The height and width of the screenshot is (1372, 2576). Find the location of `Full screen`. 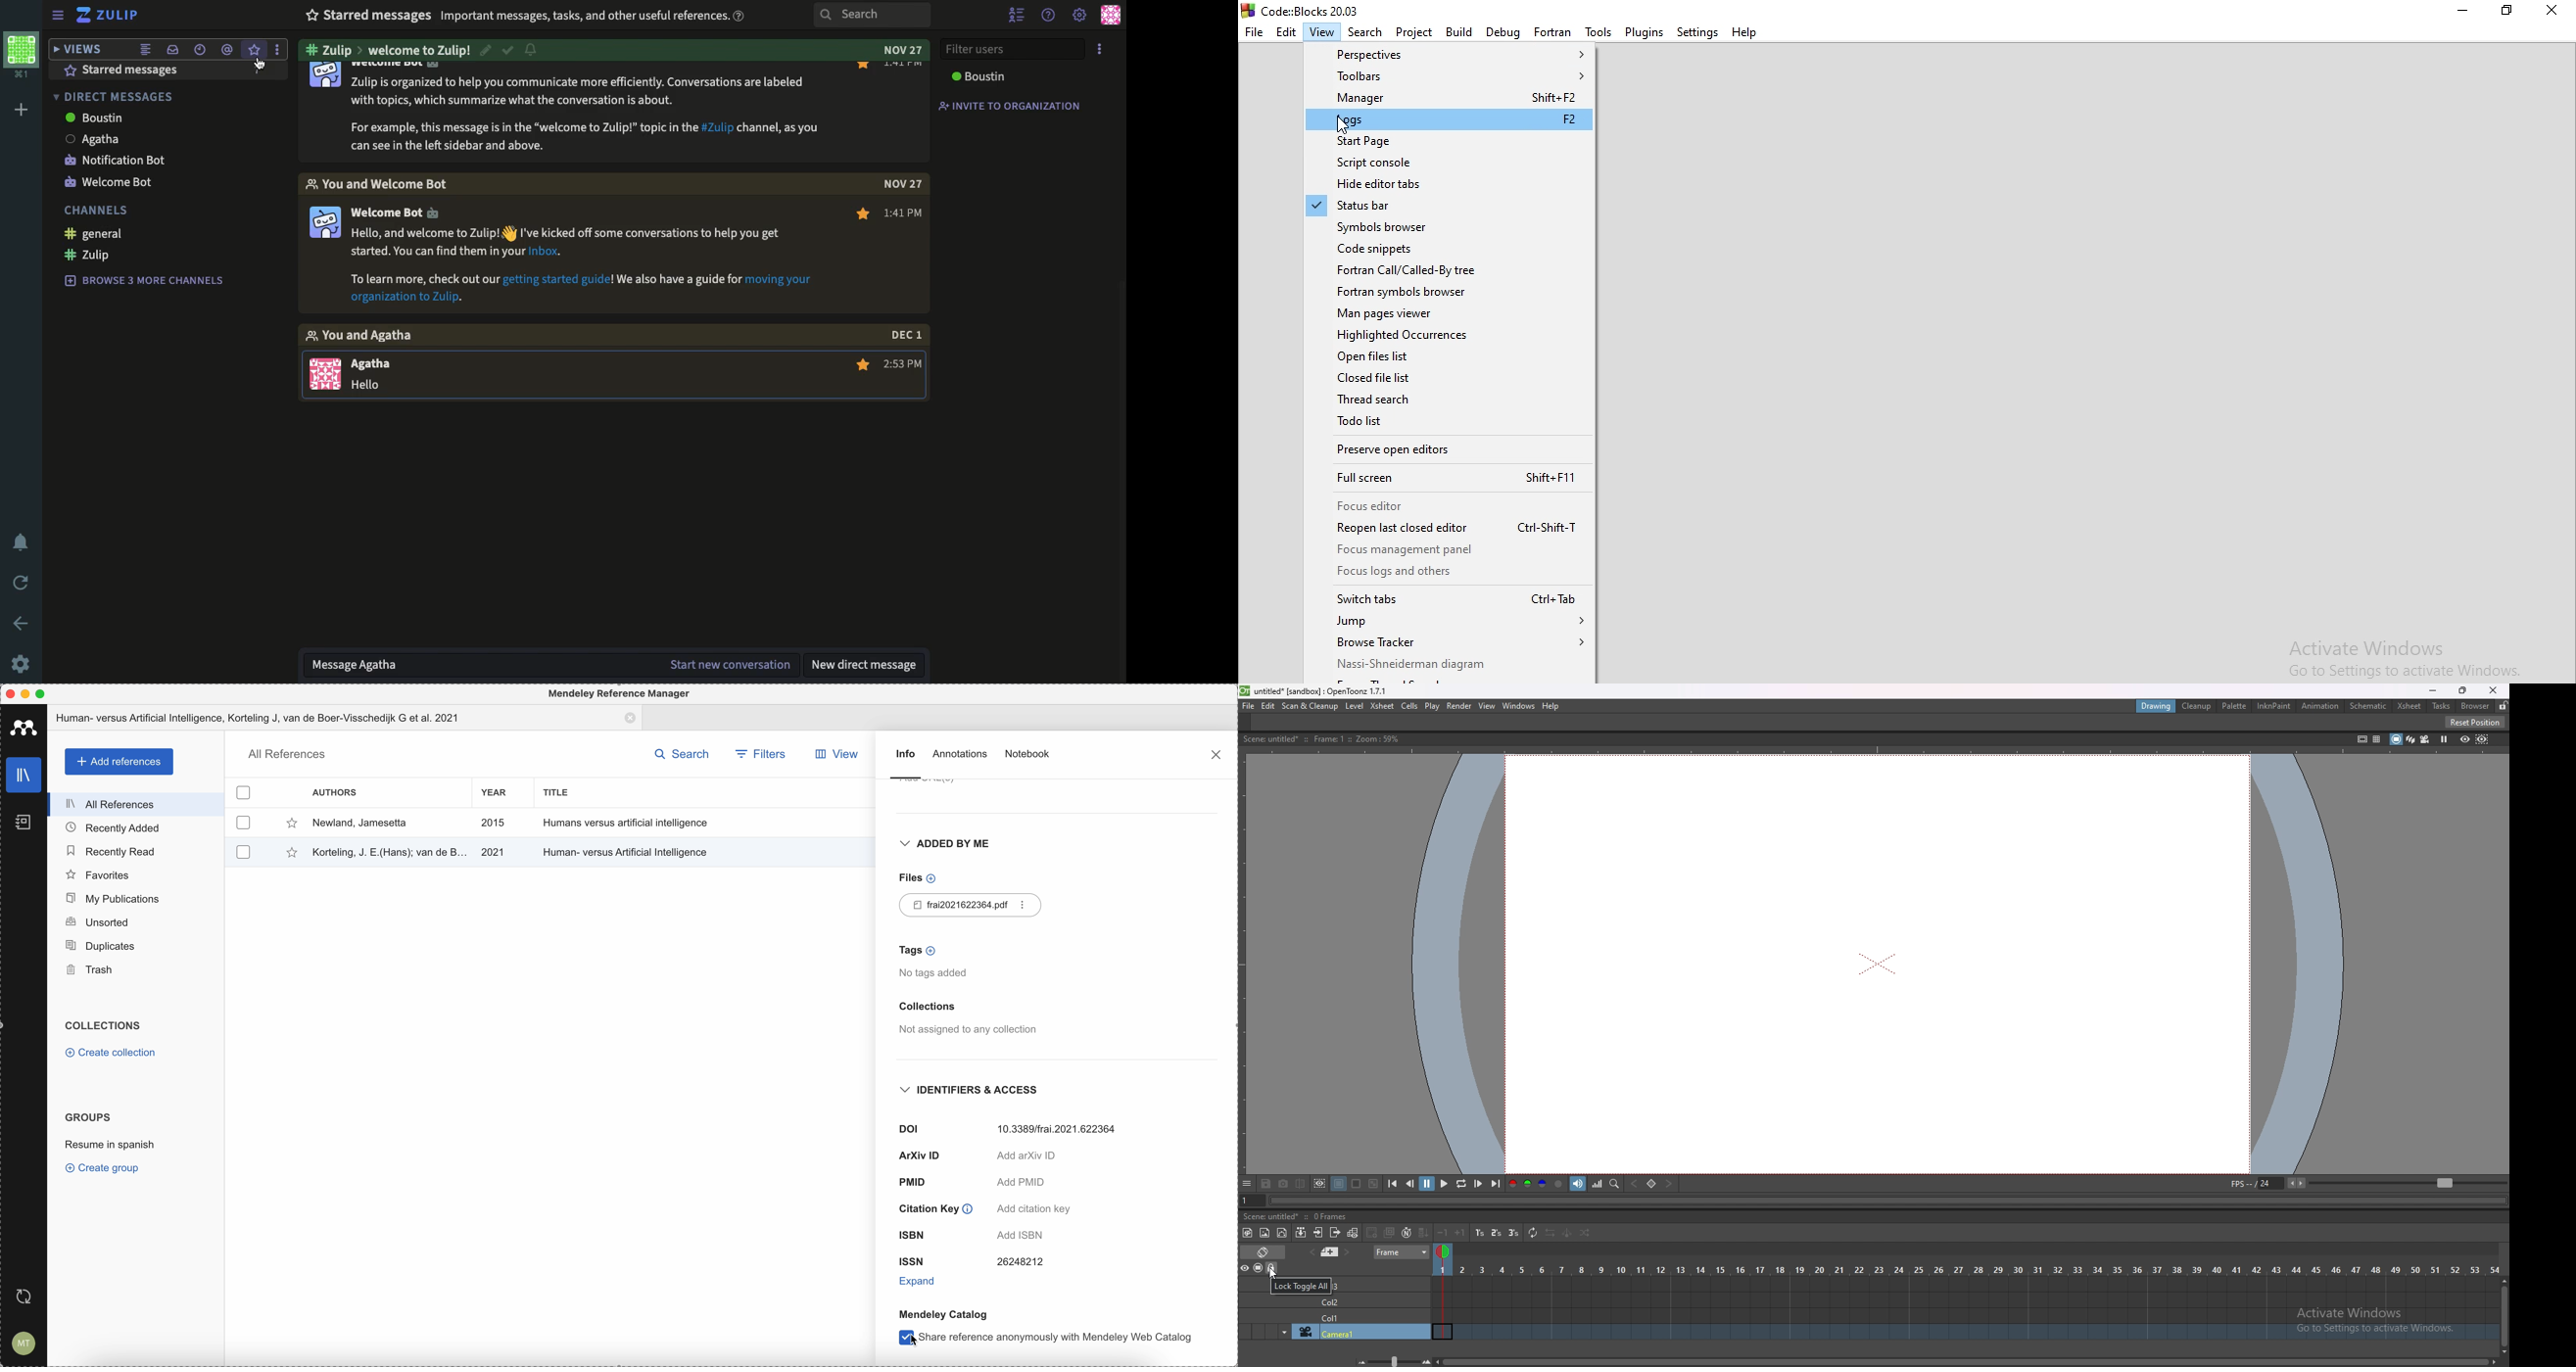

Full screen is located at coordinates (1451, 478).